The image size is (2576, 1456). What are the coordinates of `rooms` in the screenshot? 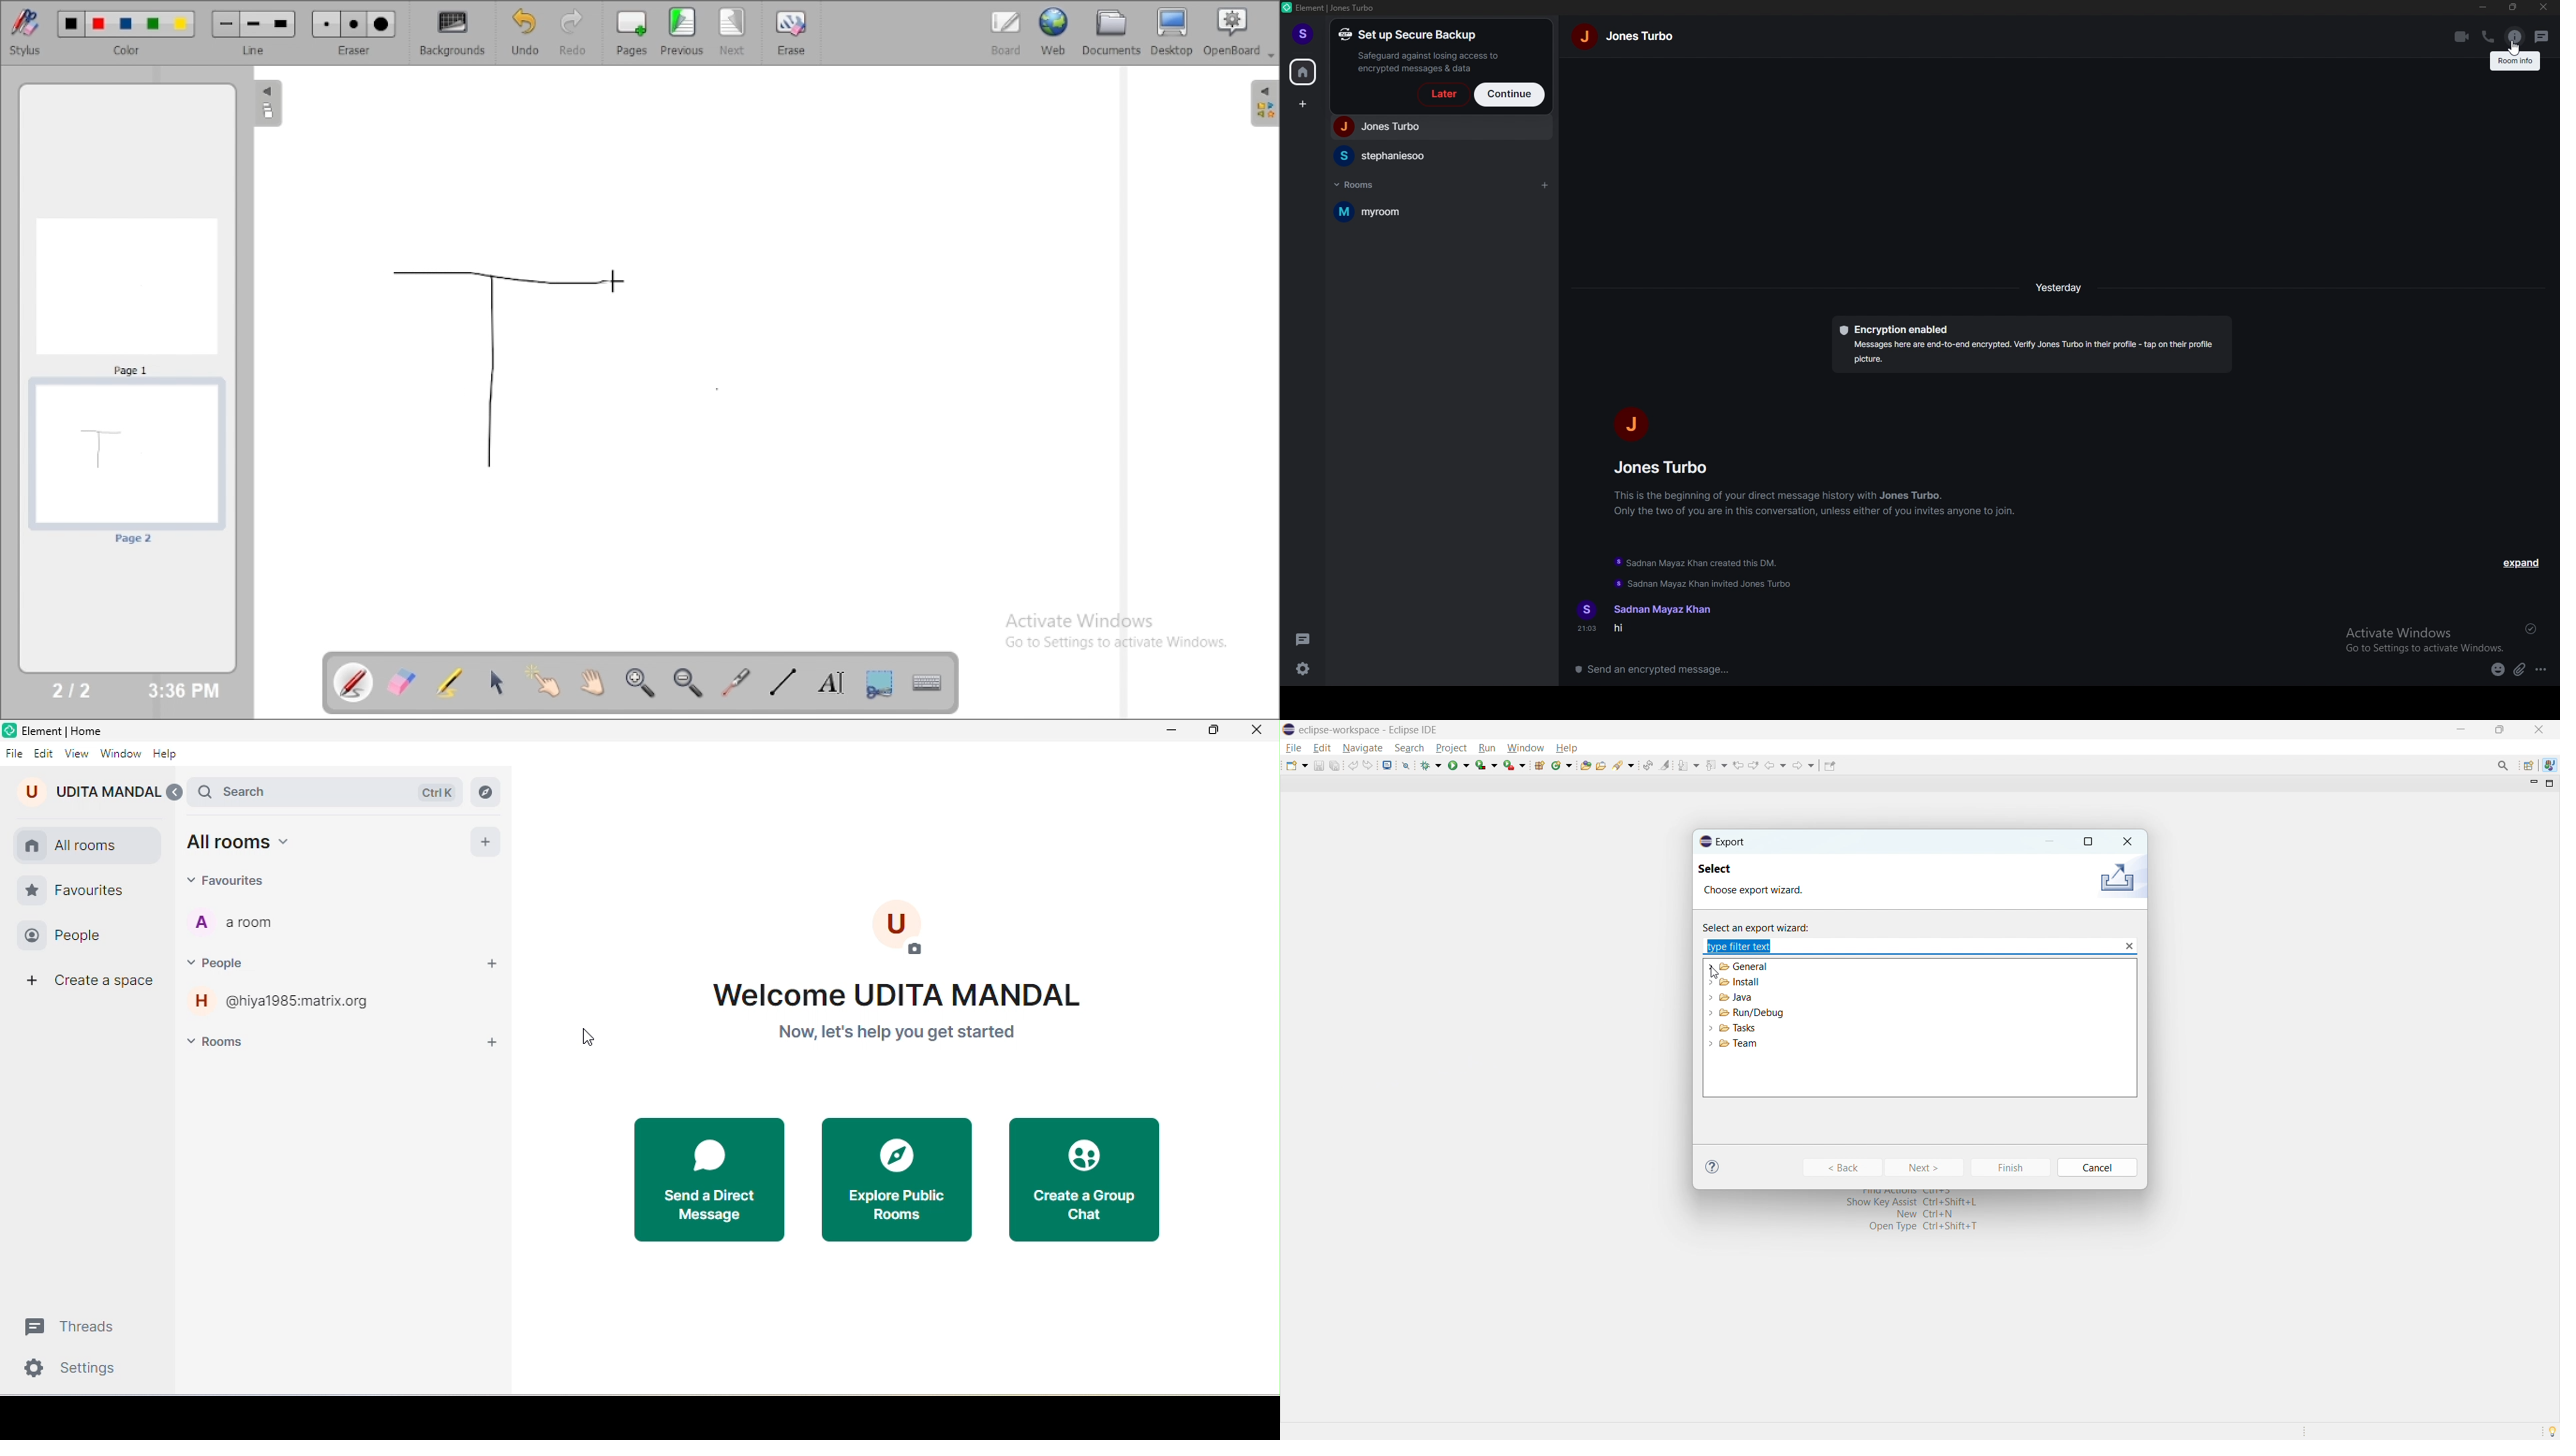 It's located at (218, 1045).